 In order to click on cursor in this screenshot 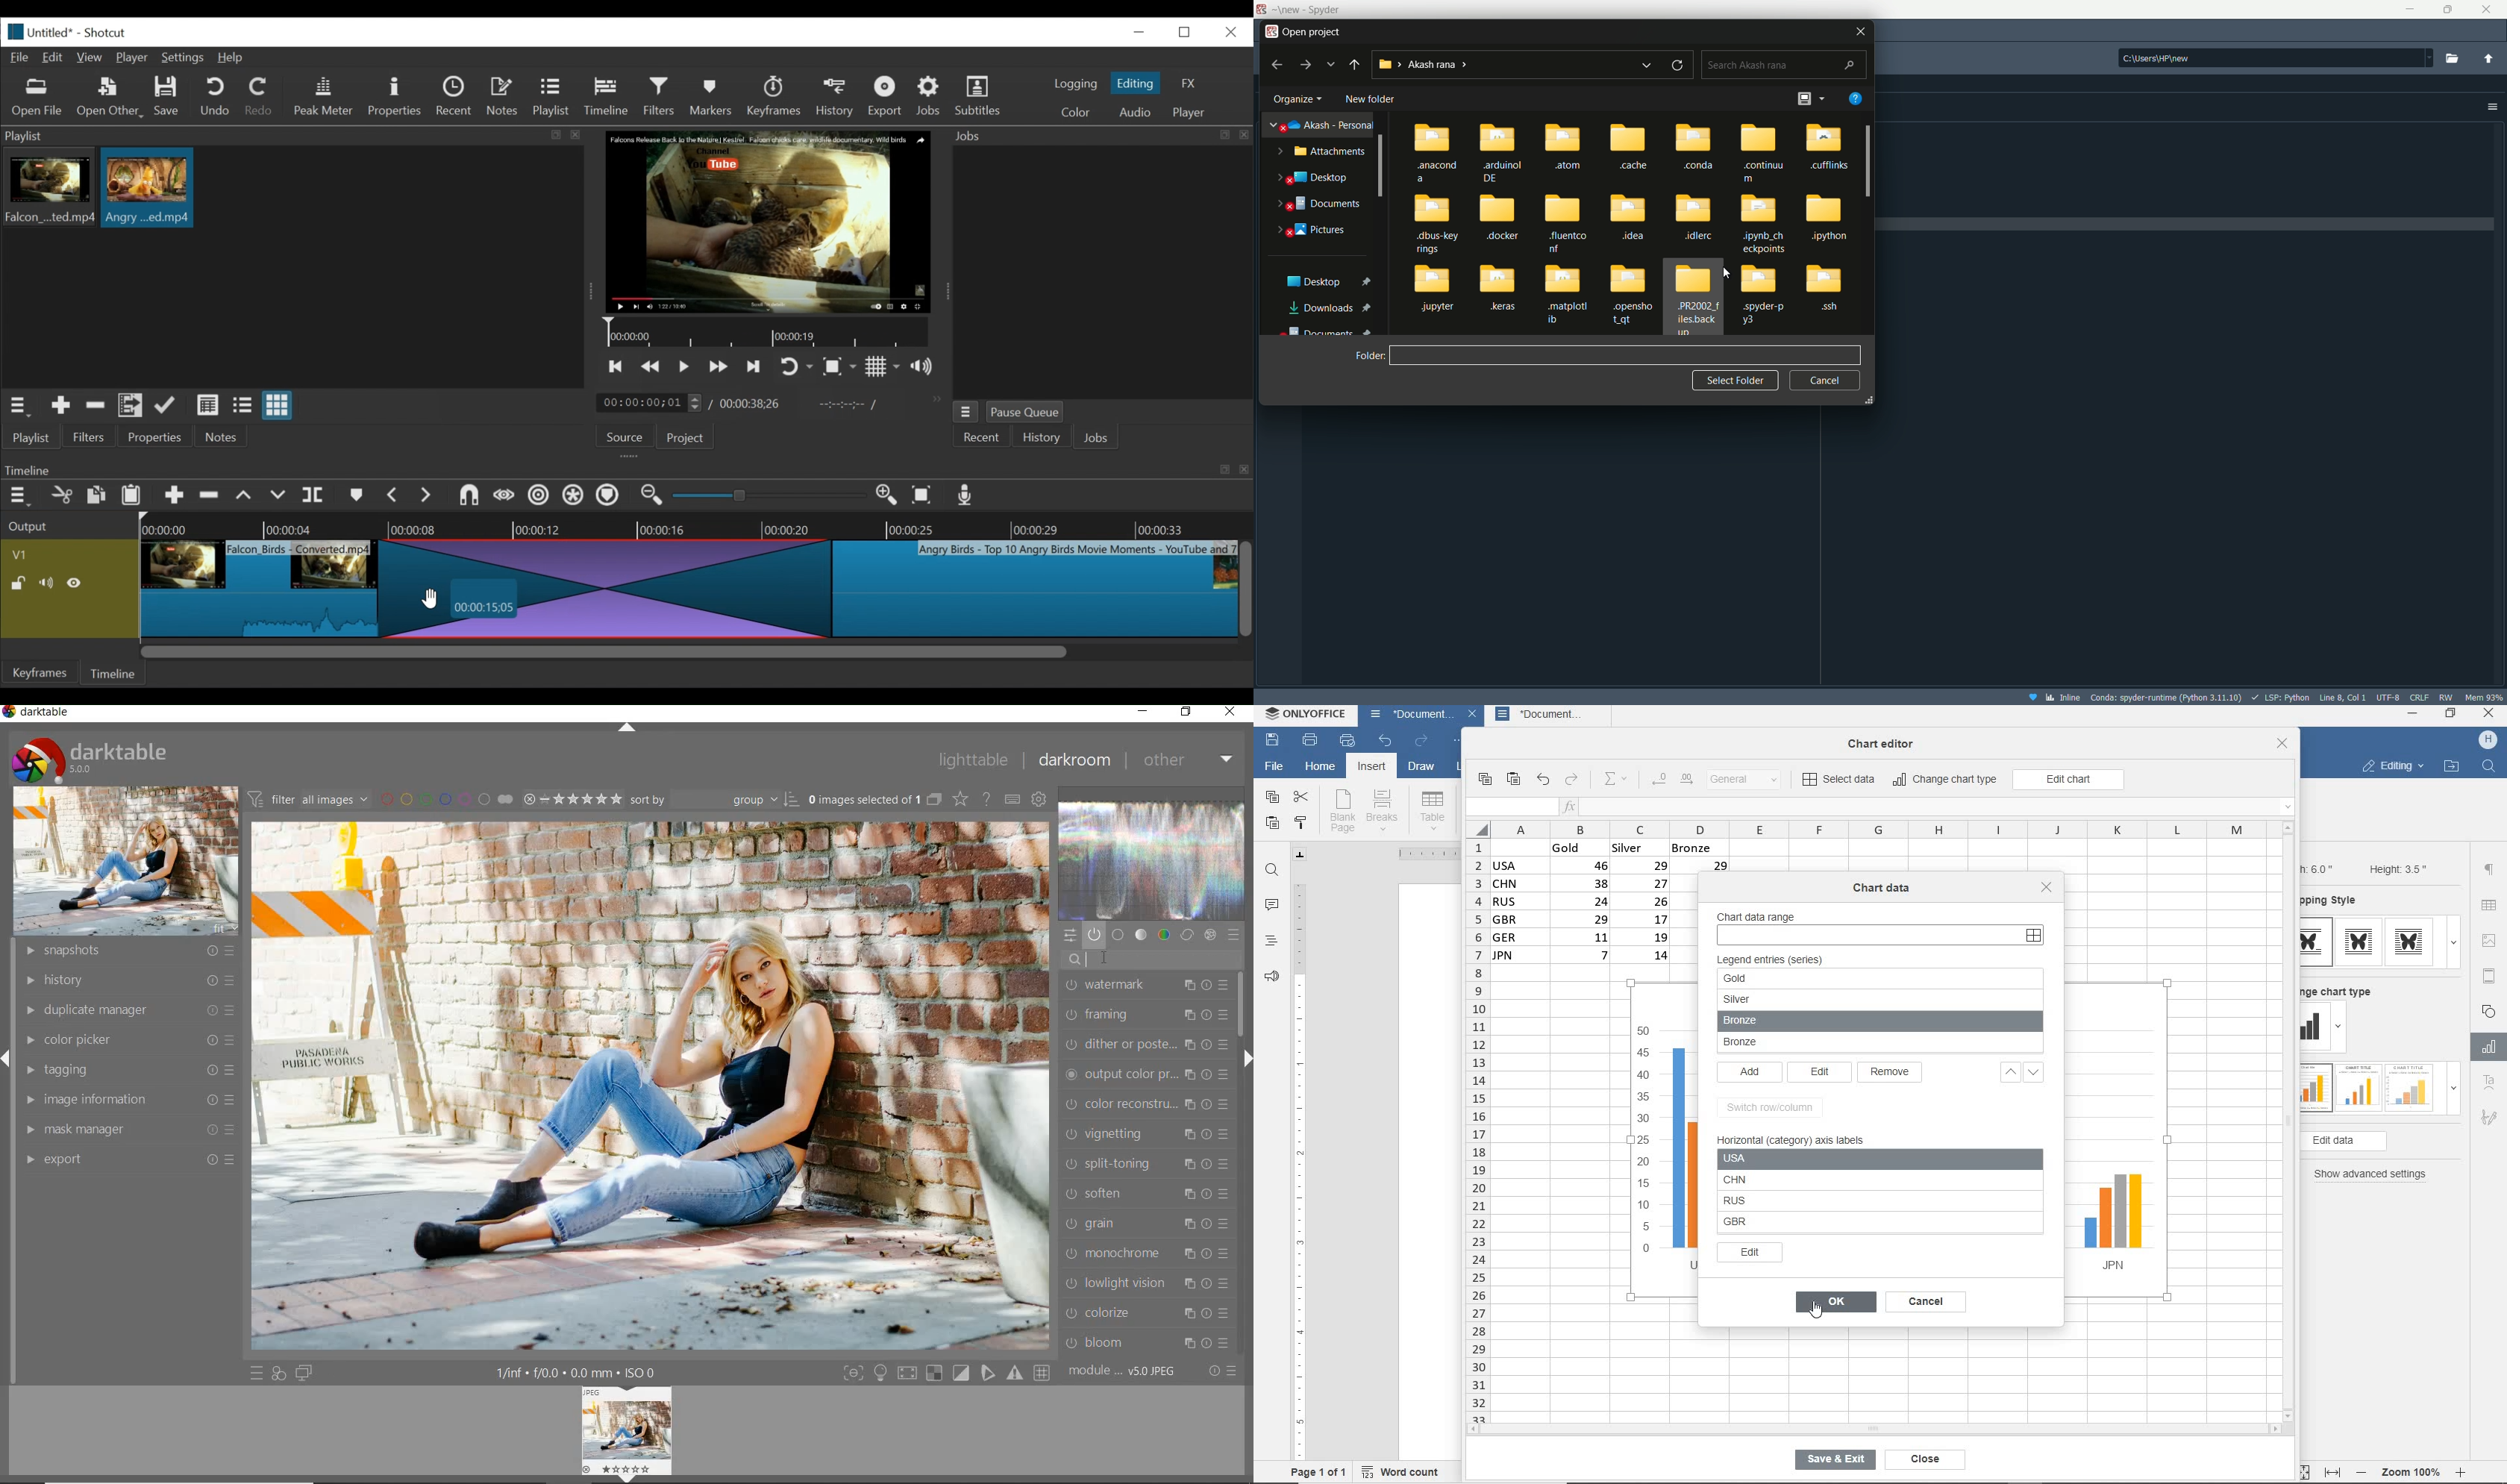, I will do `click(425, 597)`.